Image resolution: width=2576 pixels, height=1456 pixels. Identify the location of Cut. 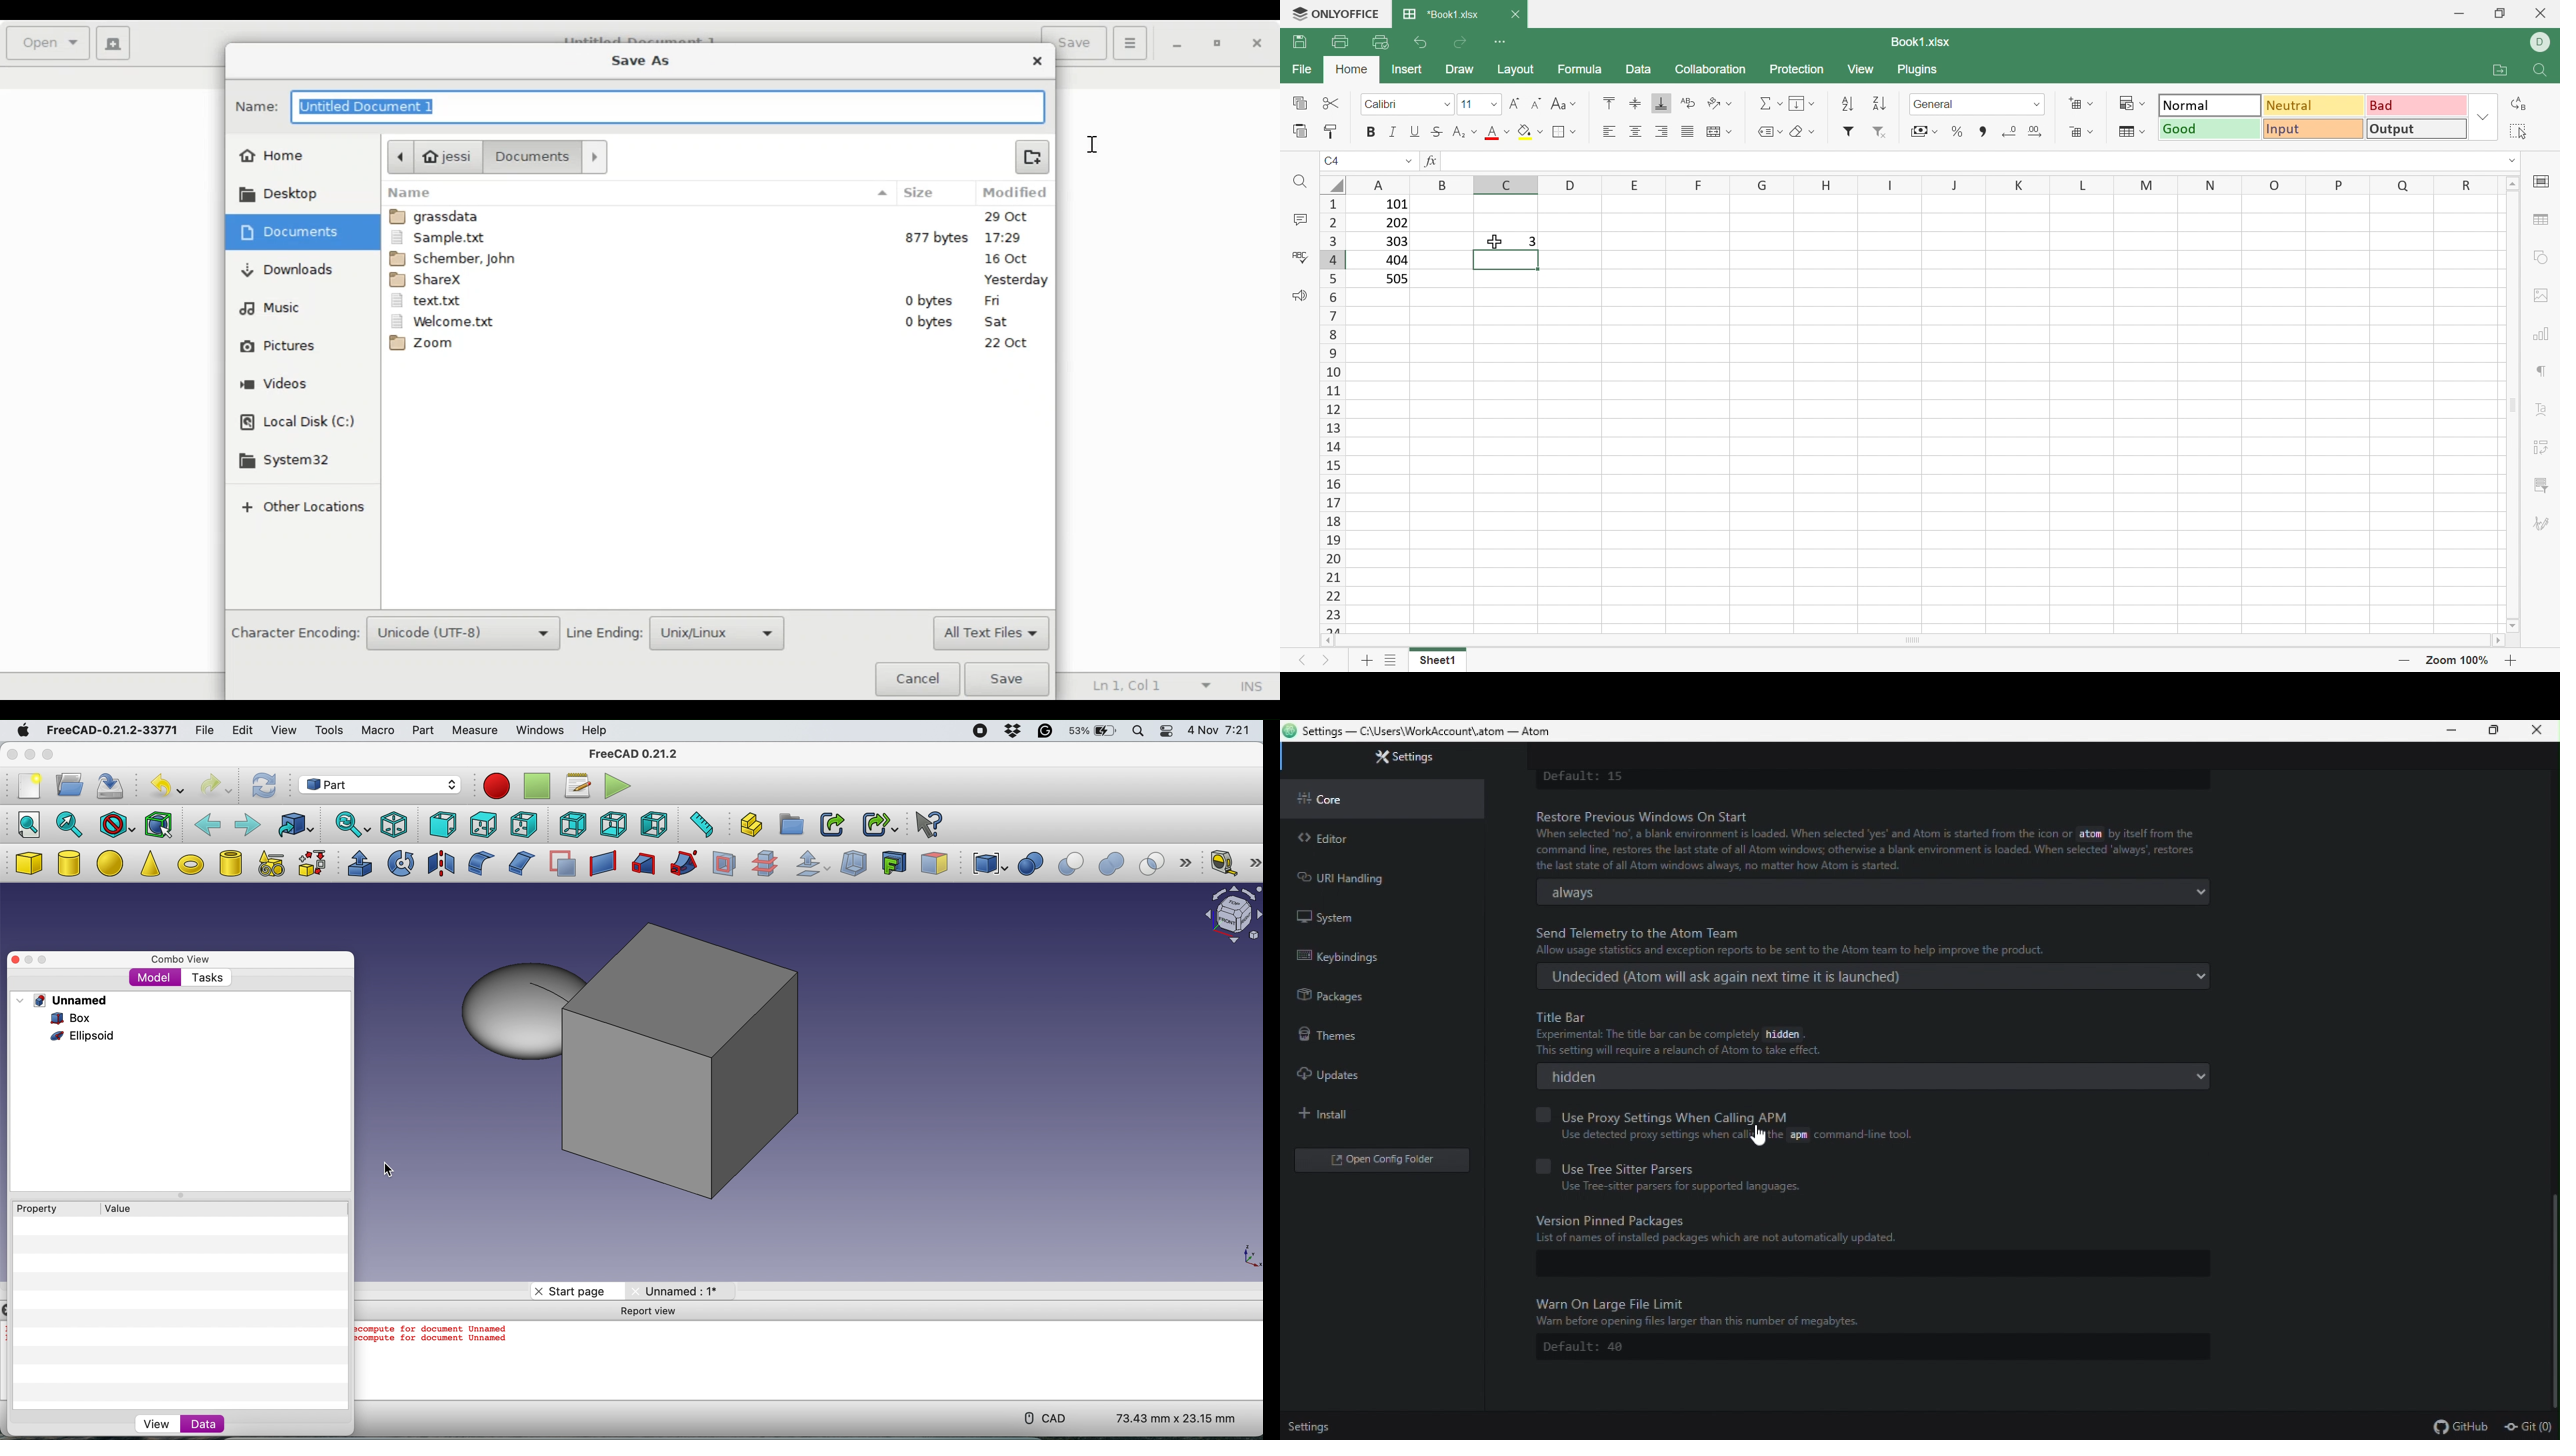
(1333, 103).